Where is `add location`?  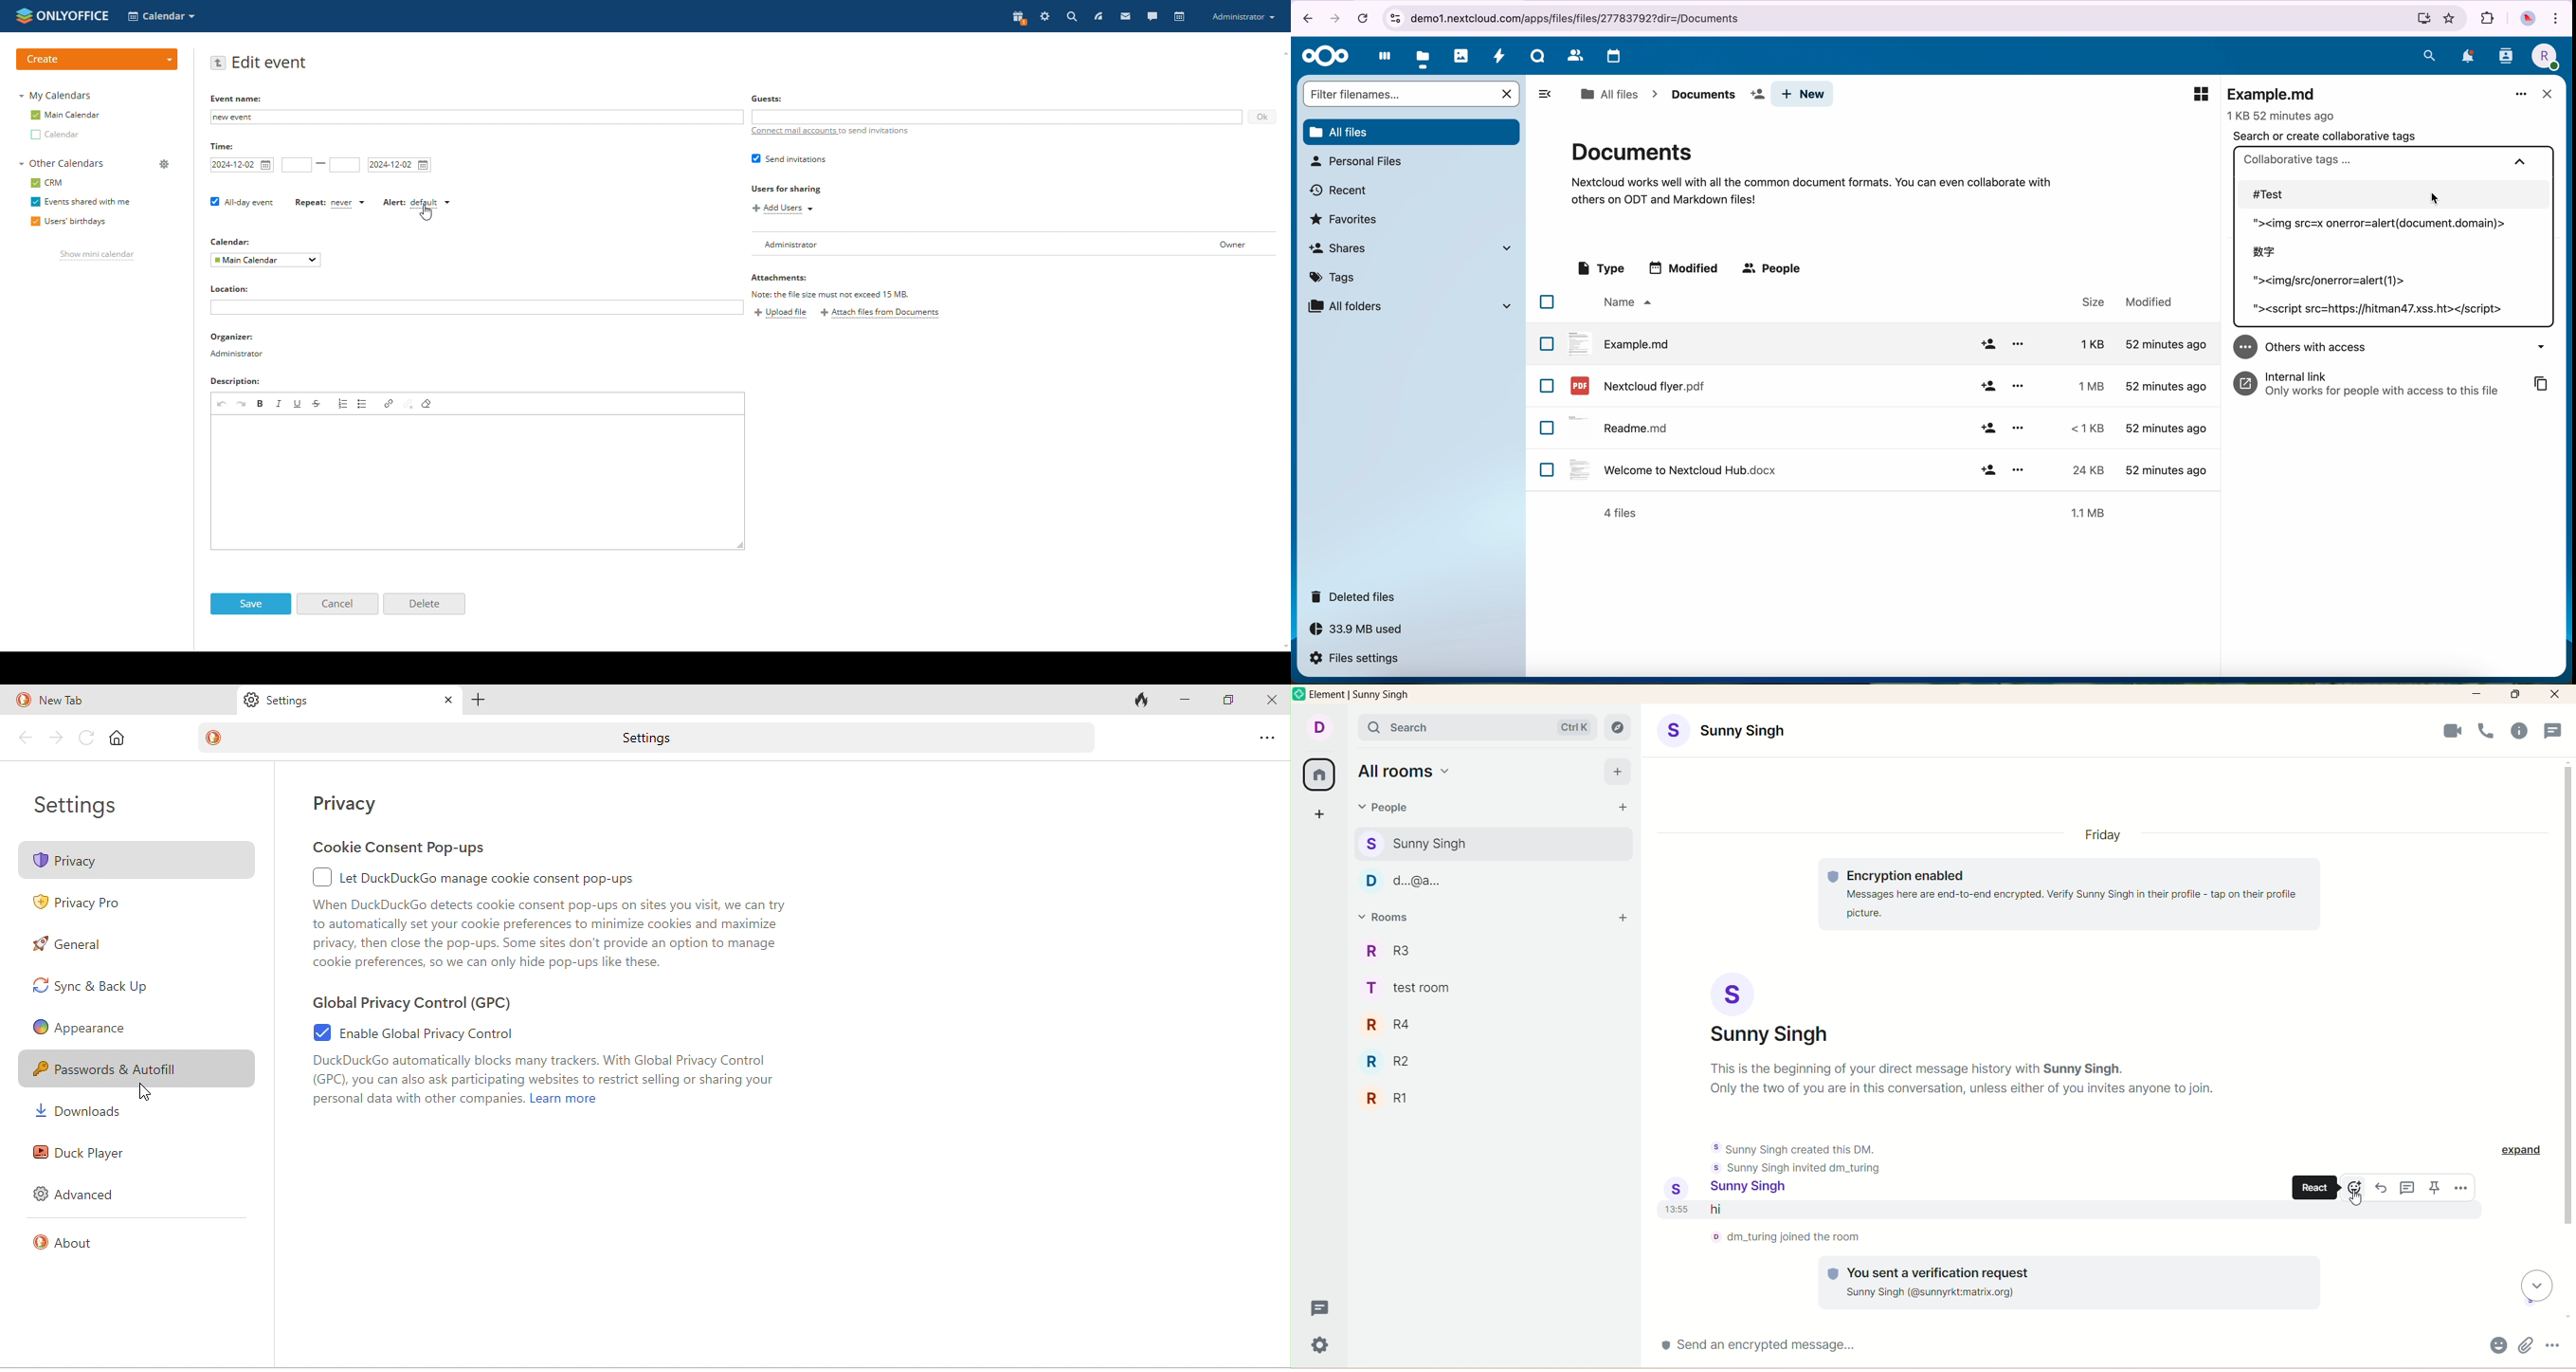 add location is located at coordinates (476, 308).